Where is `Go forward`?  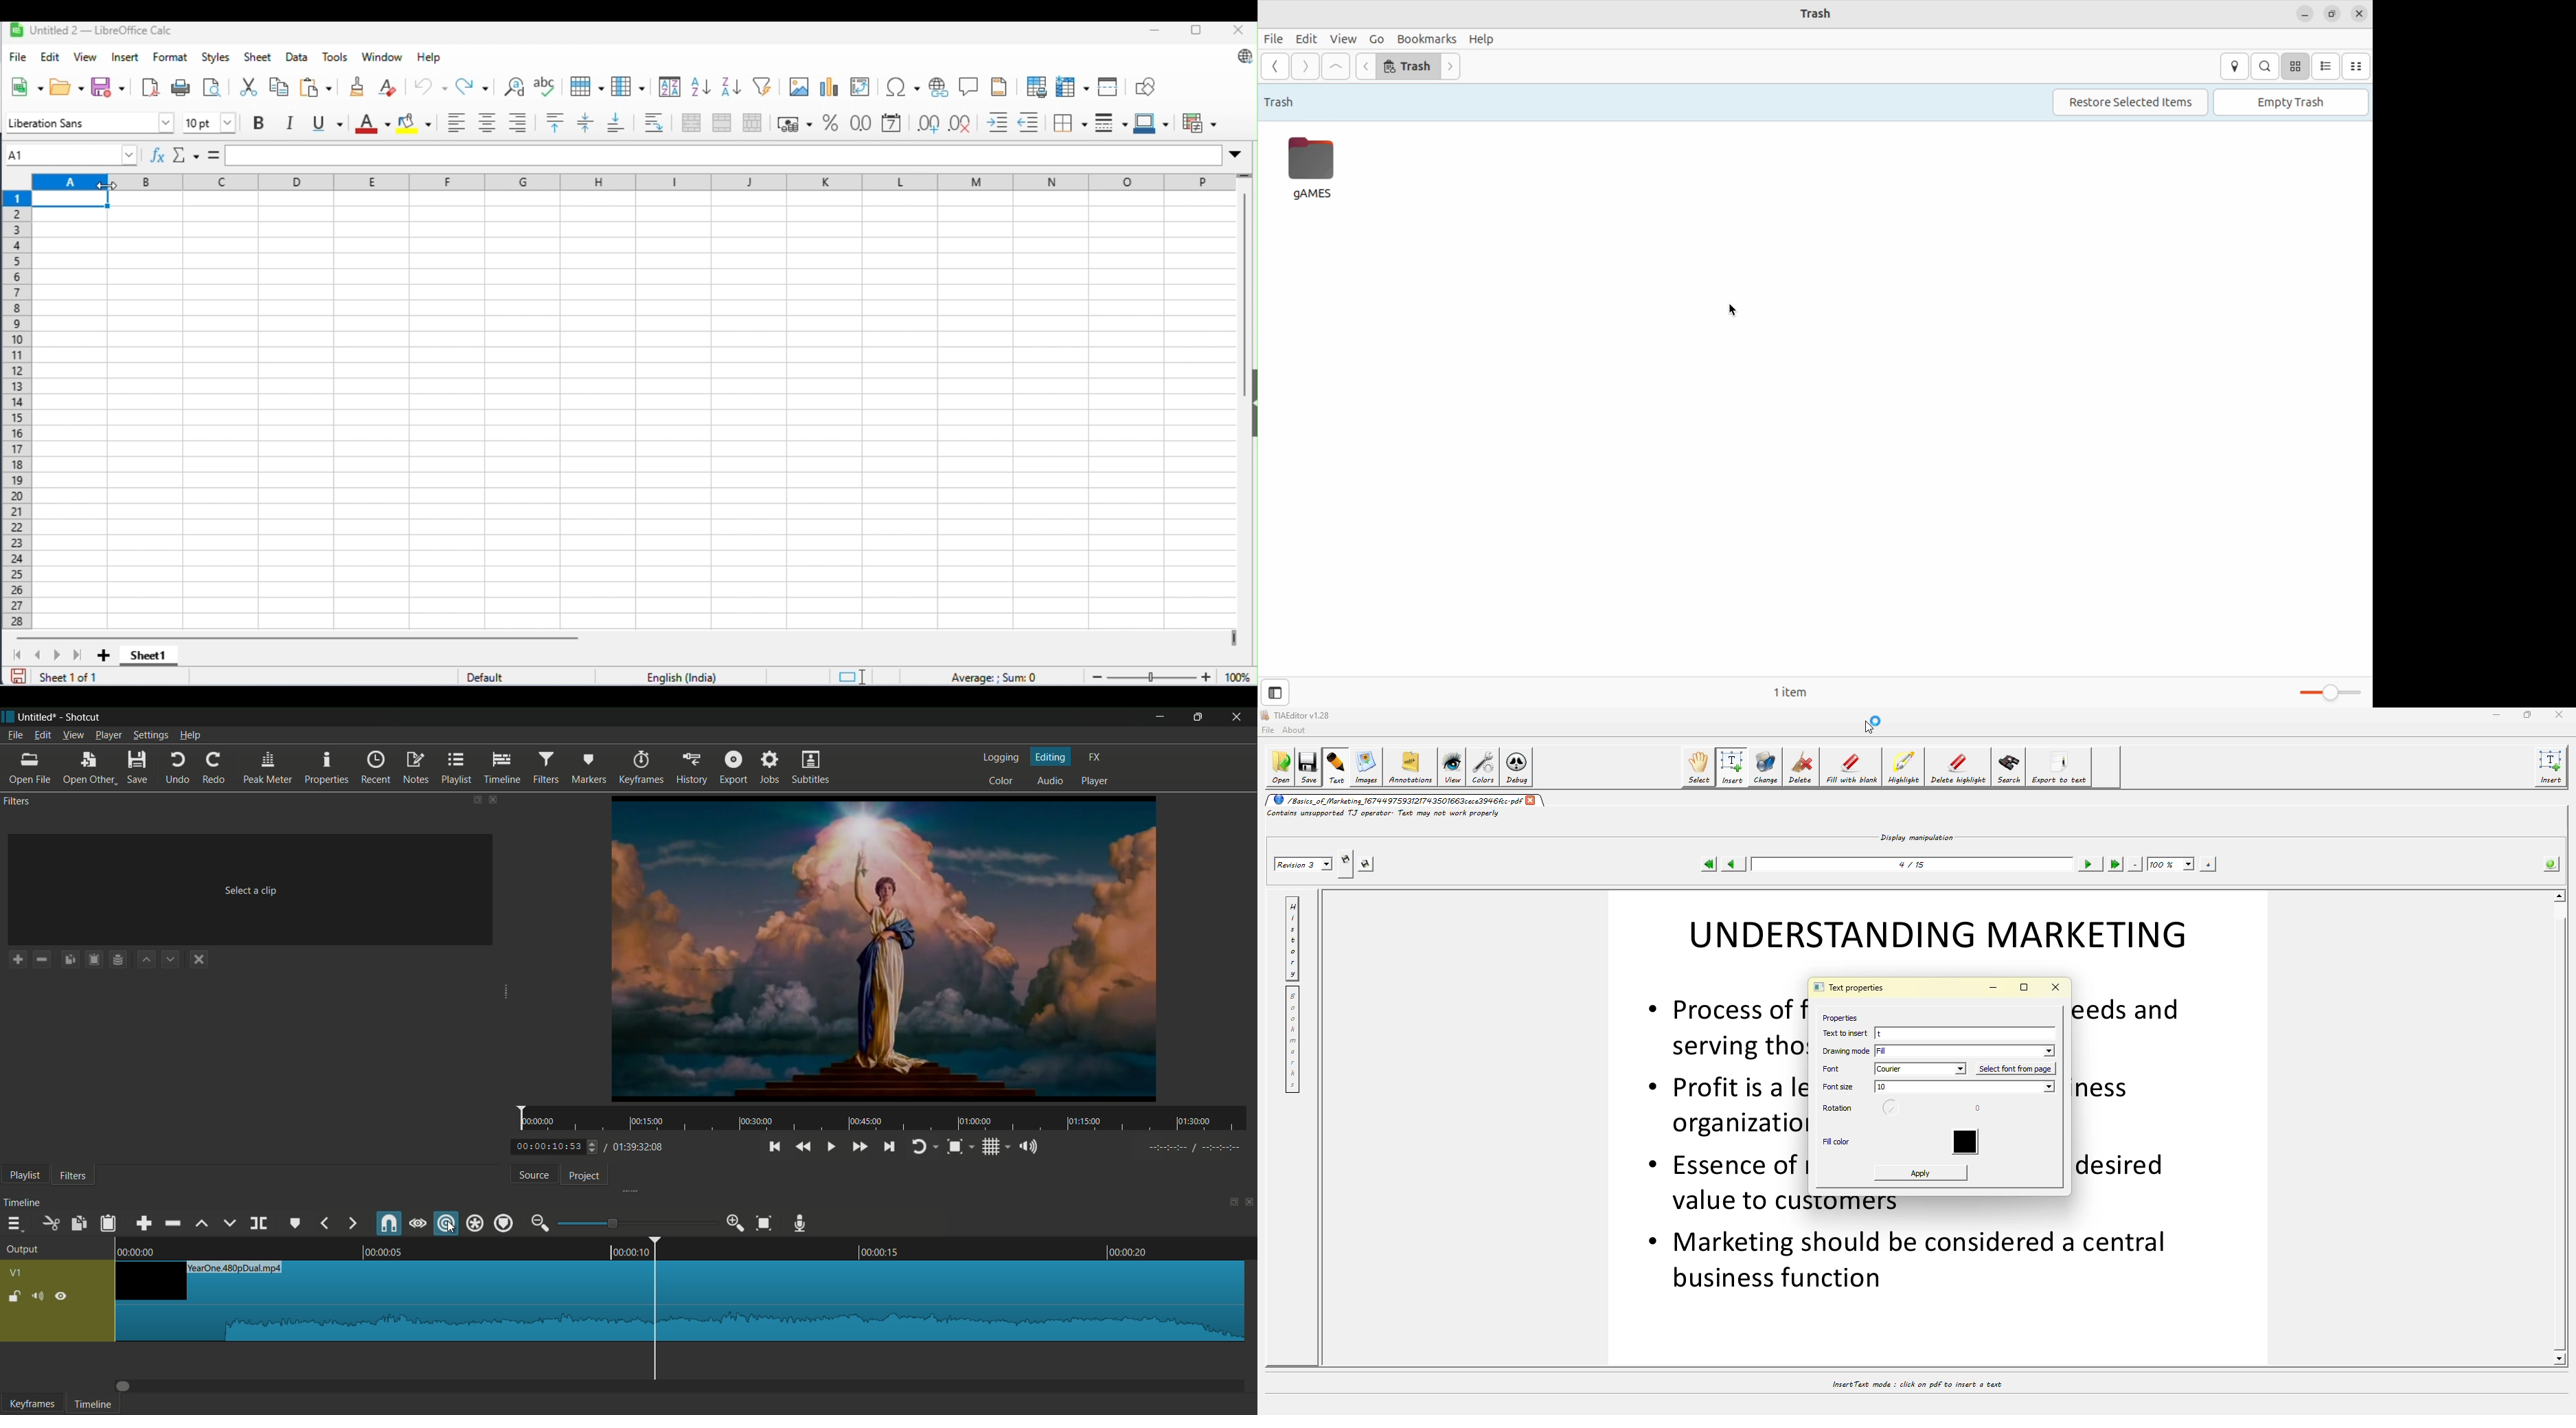
Go forward is located at coordinates (1305, 67).